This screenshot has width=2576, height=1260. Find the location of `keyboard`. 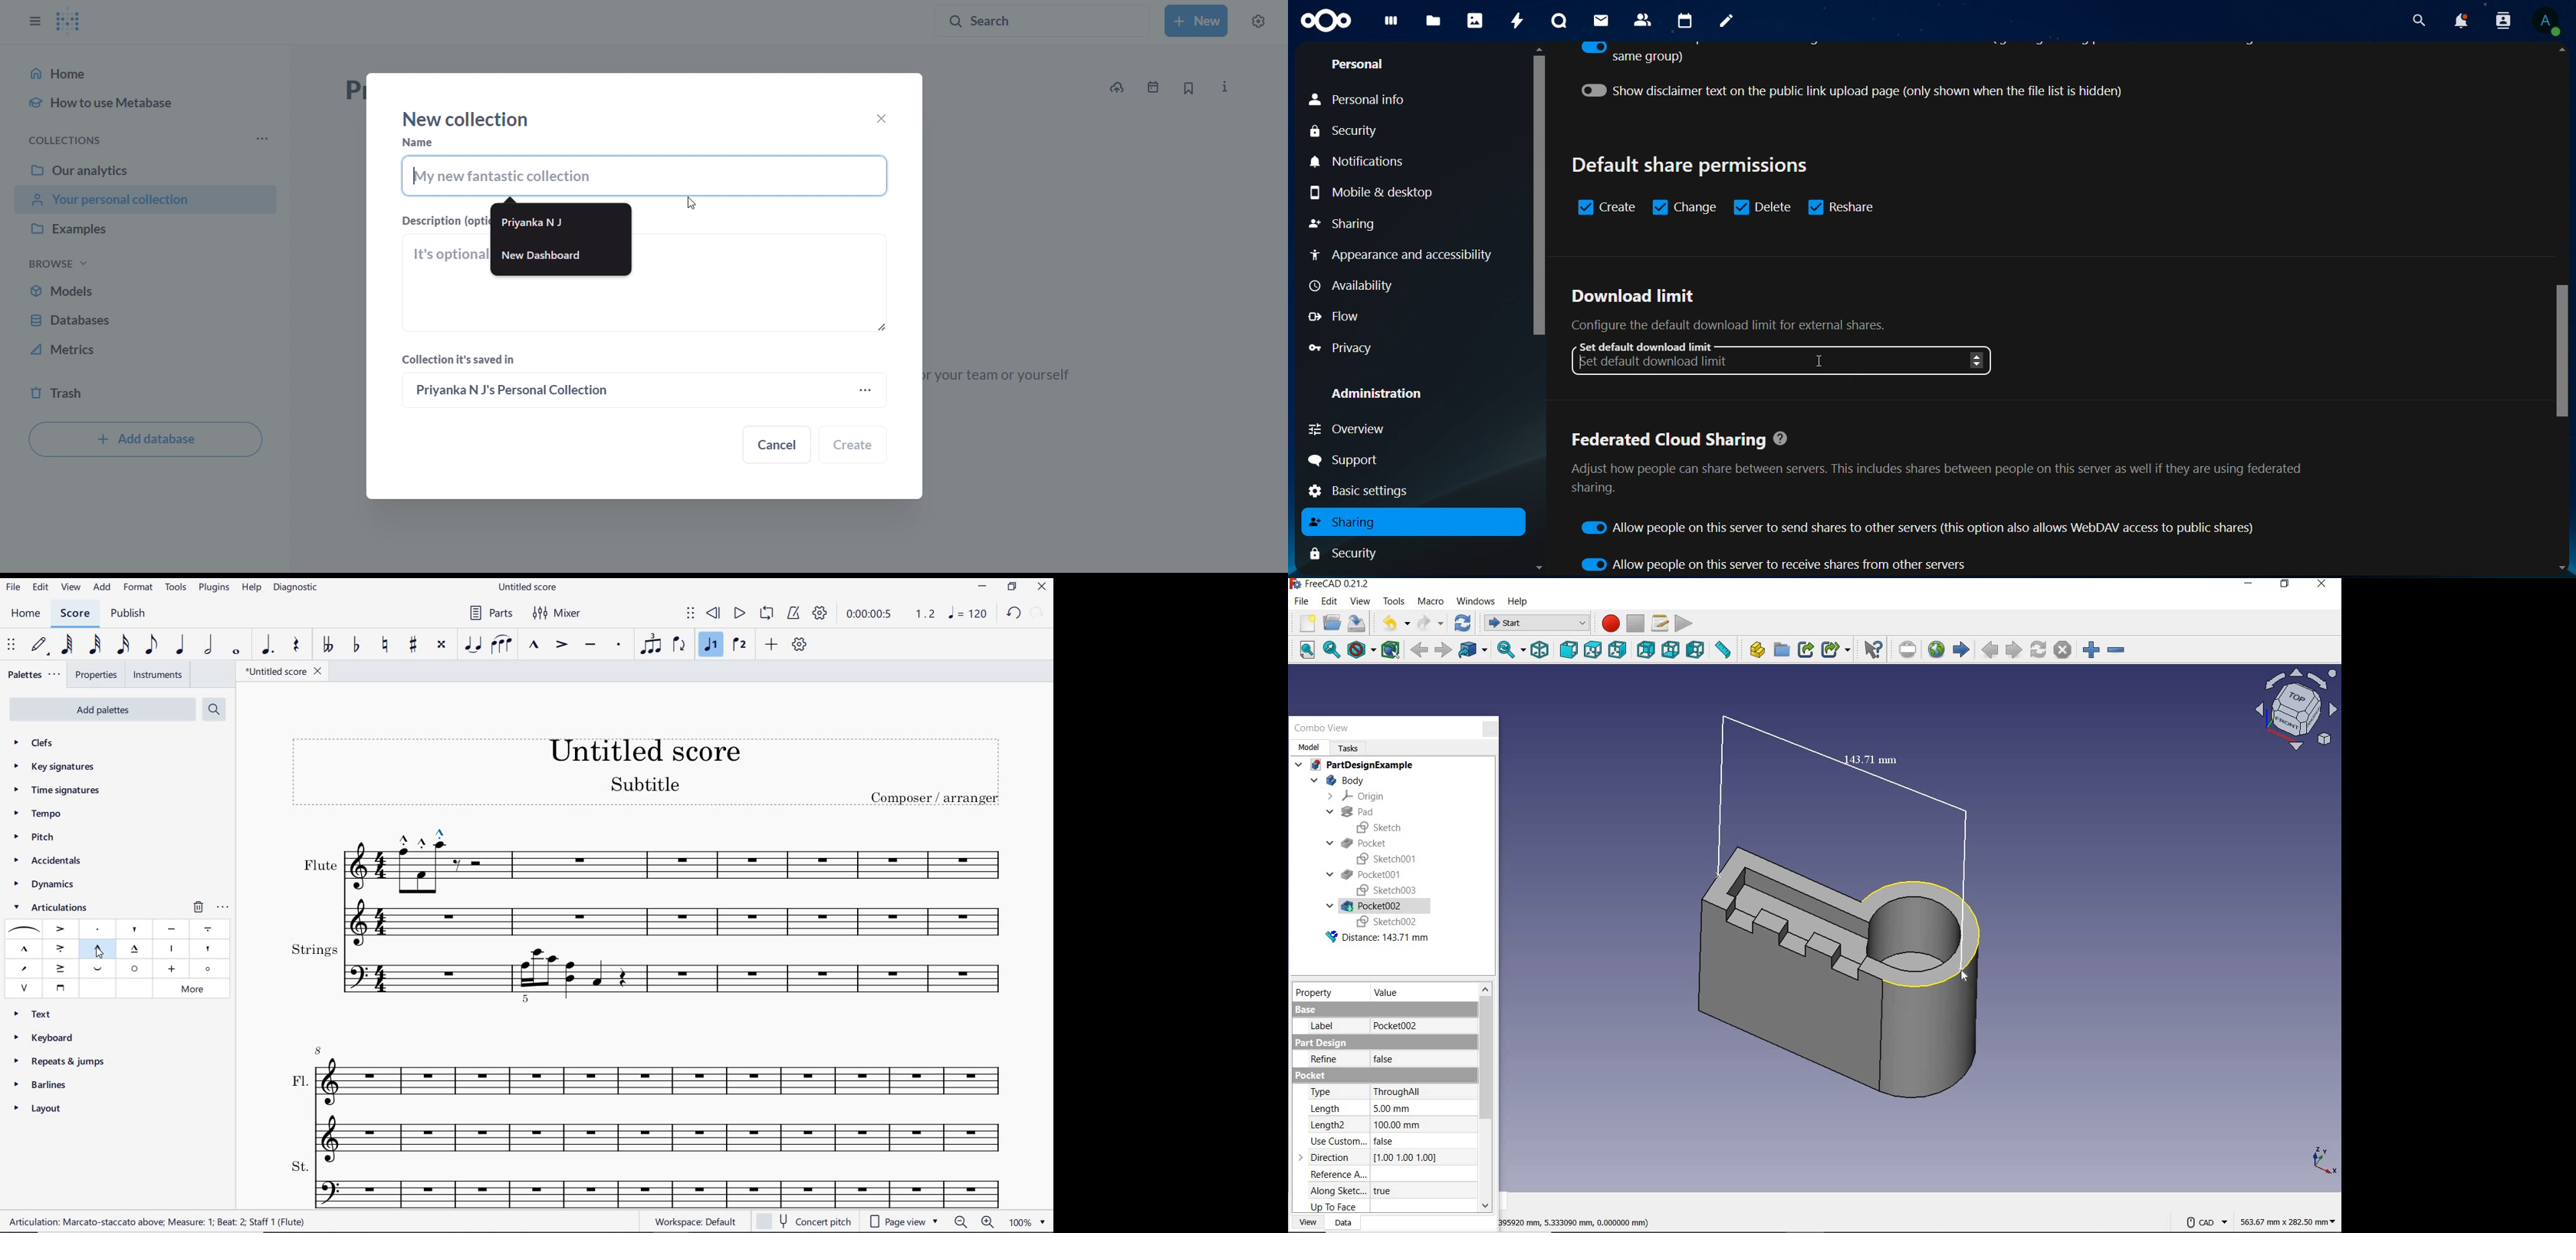

keyboard is located at coordinates (48, 1037).